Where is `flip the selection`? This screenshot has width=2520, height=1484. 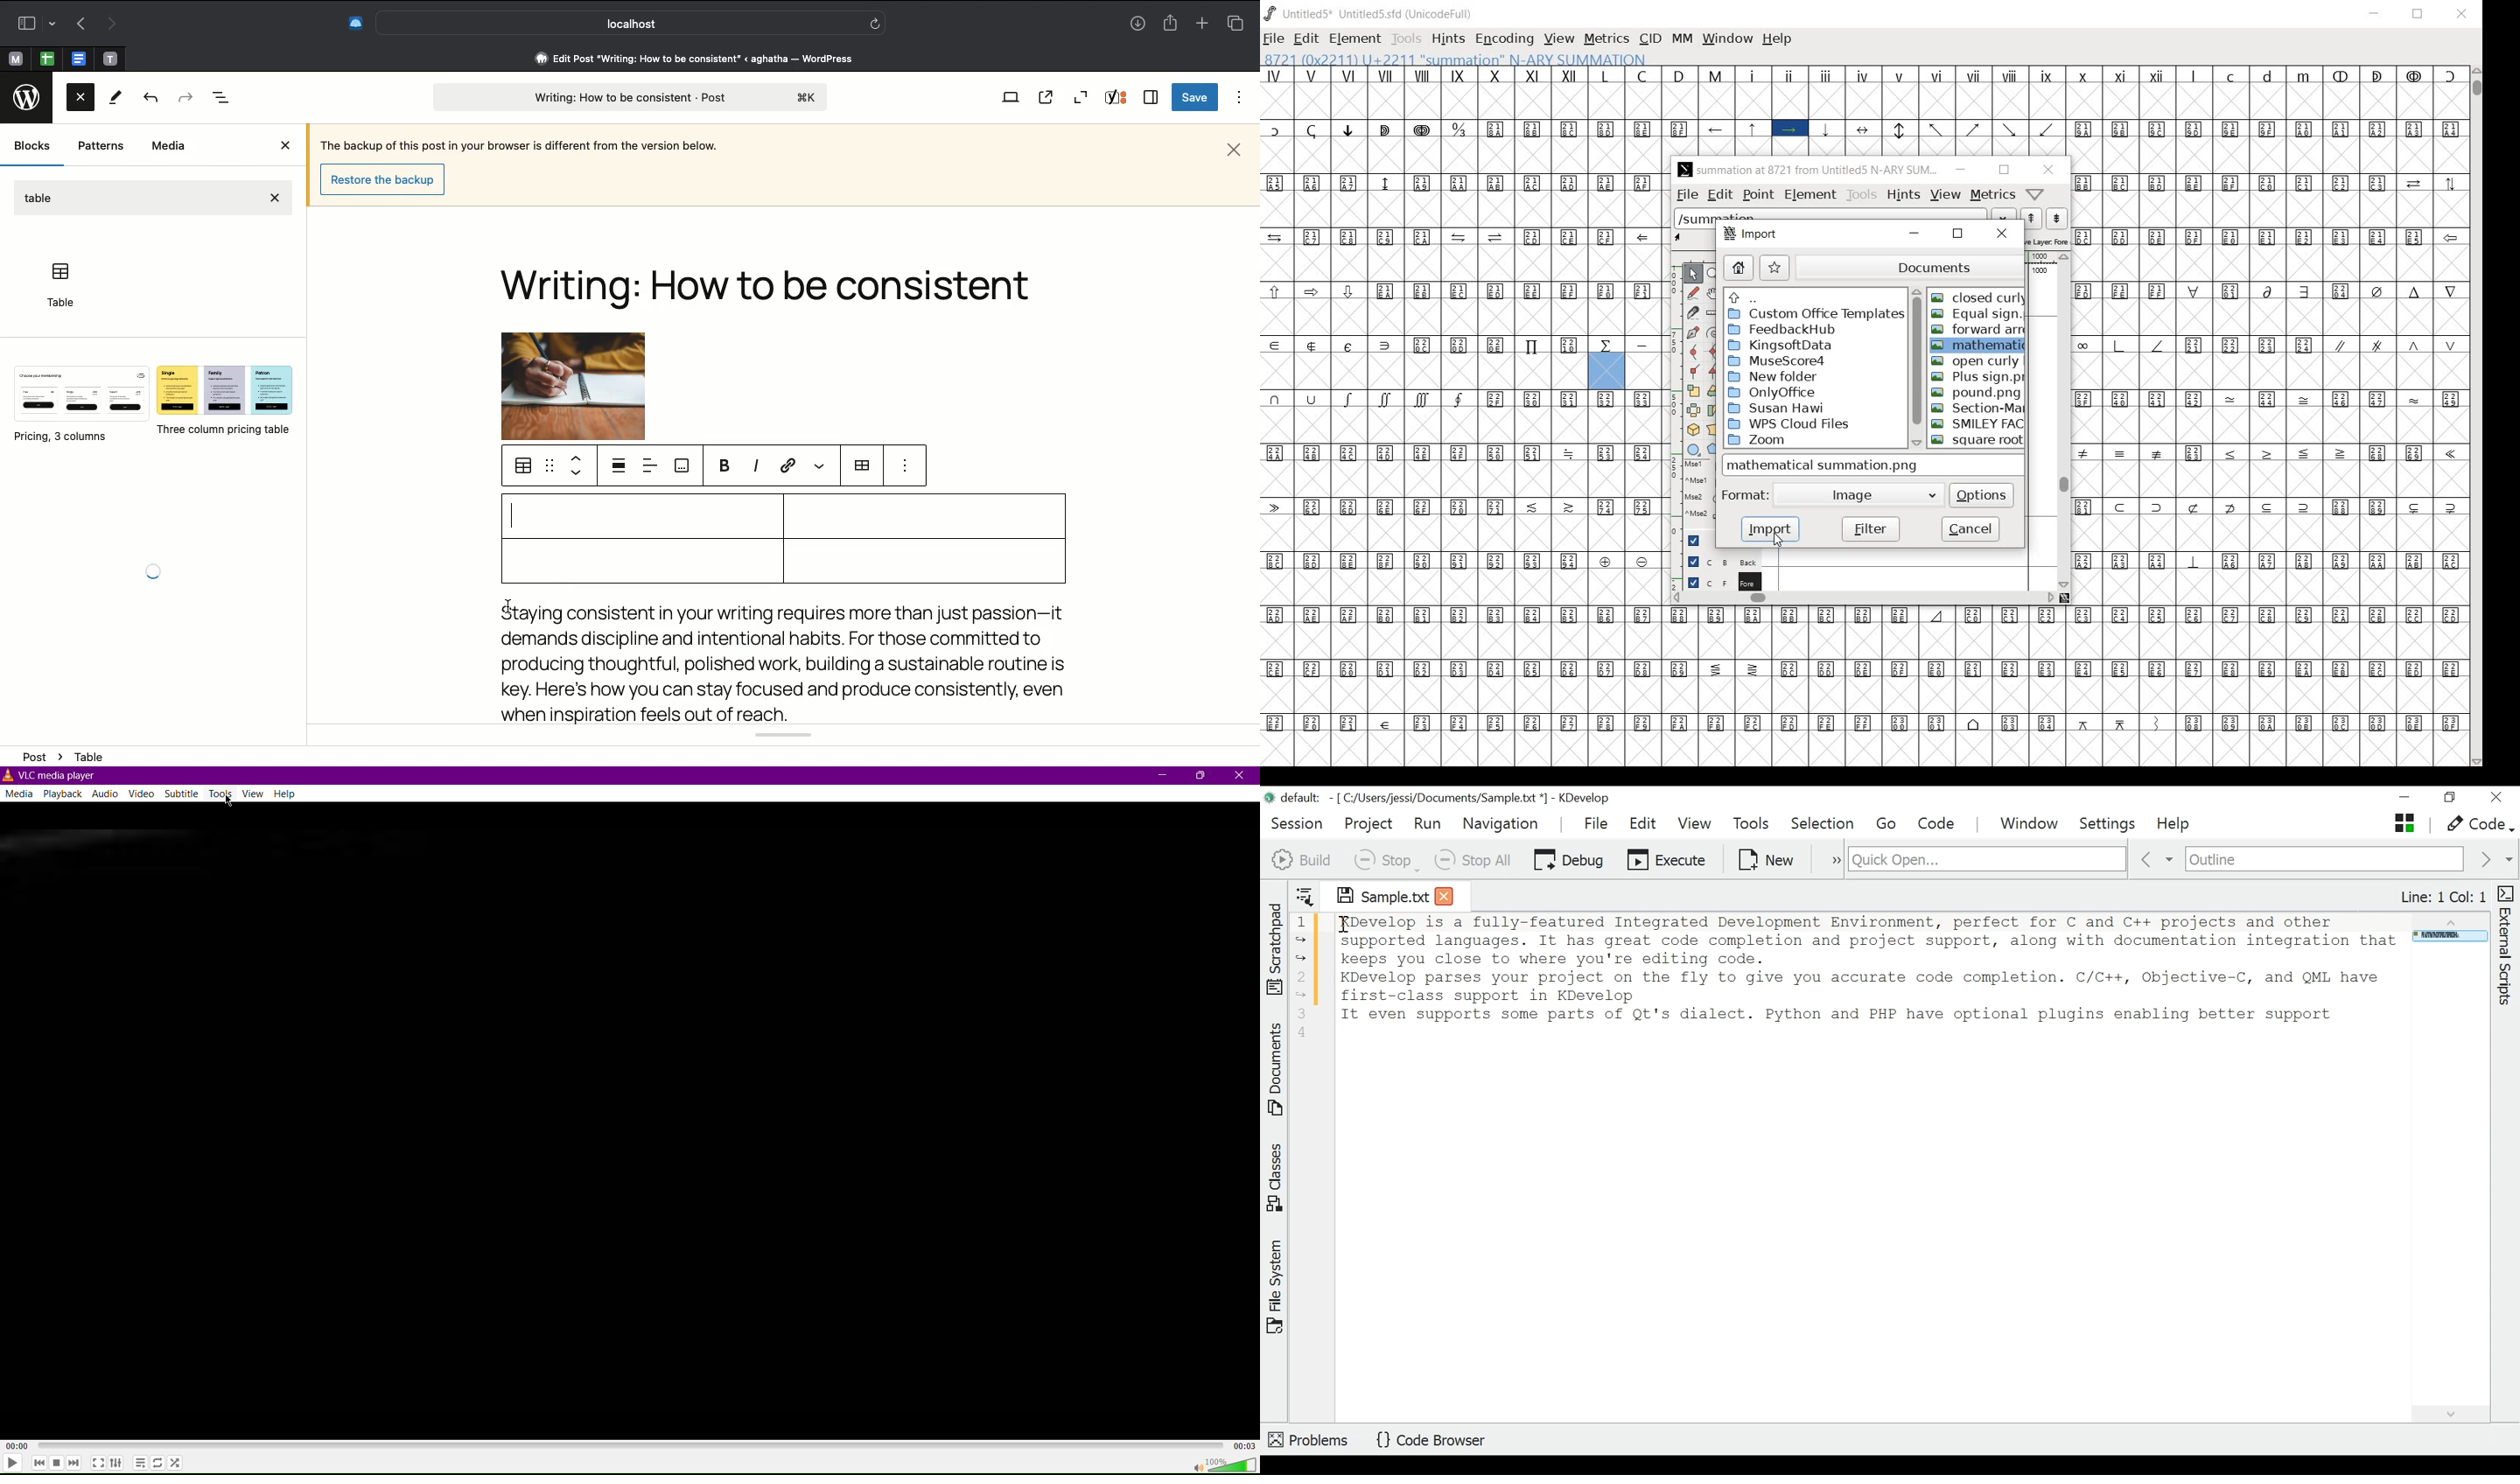
flip the selection is located at coordinates (1694, 411).